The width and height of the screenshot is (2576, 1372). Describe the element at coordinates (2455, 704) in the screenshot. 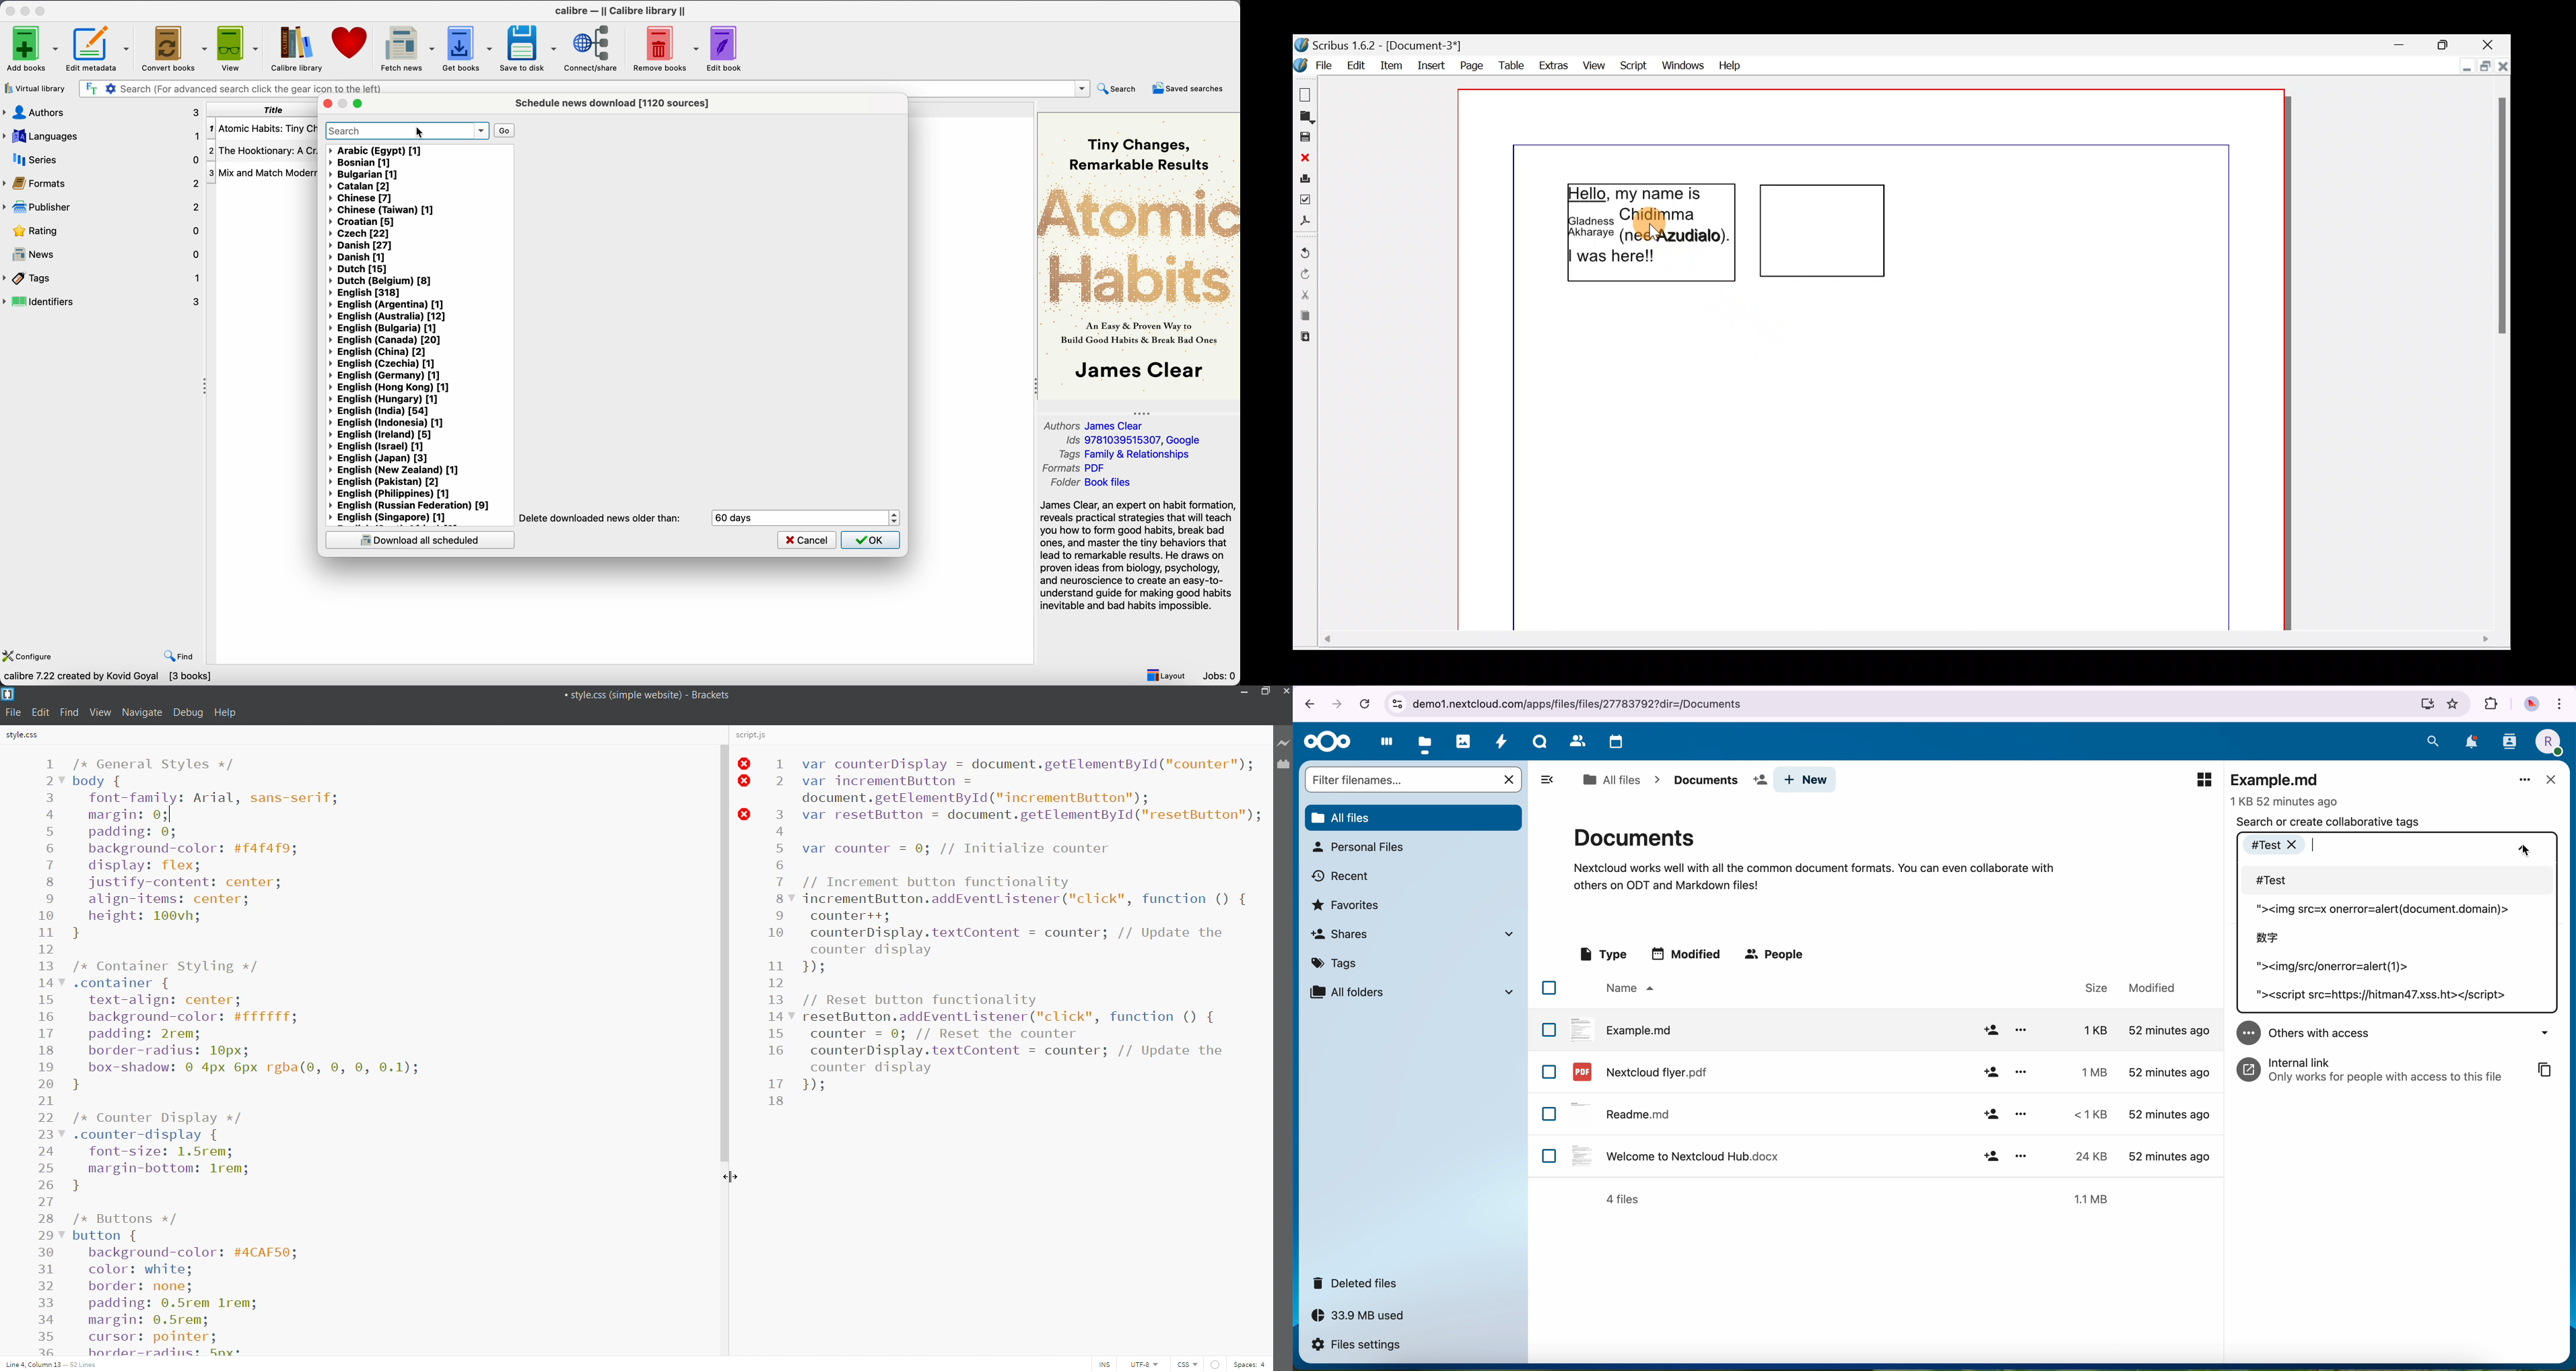

I see `favorites` at that location.